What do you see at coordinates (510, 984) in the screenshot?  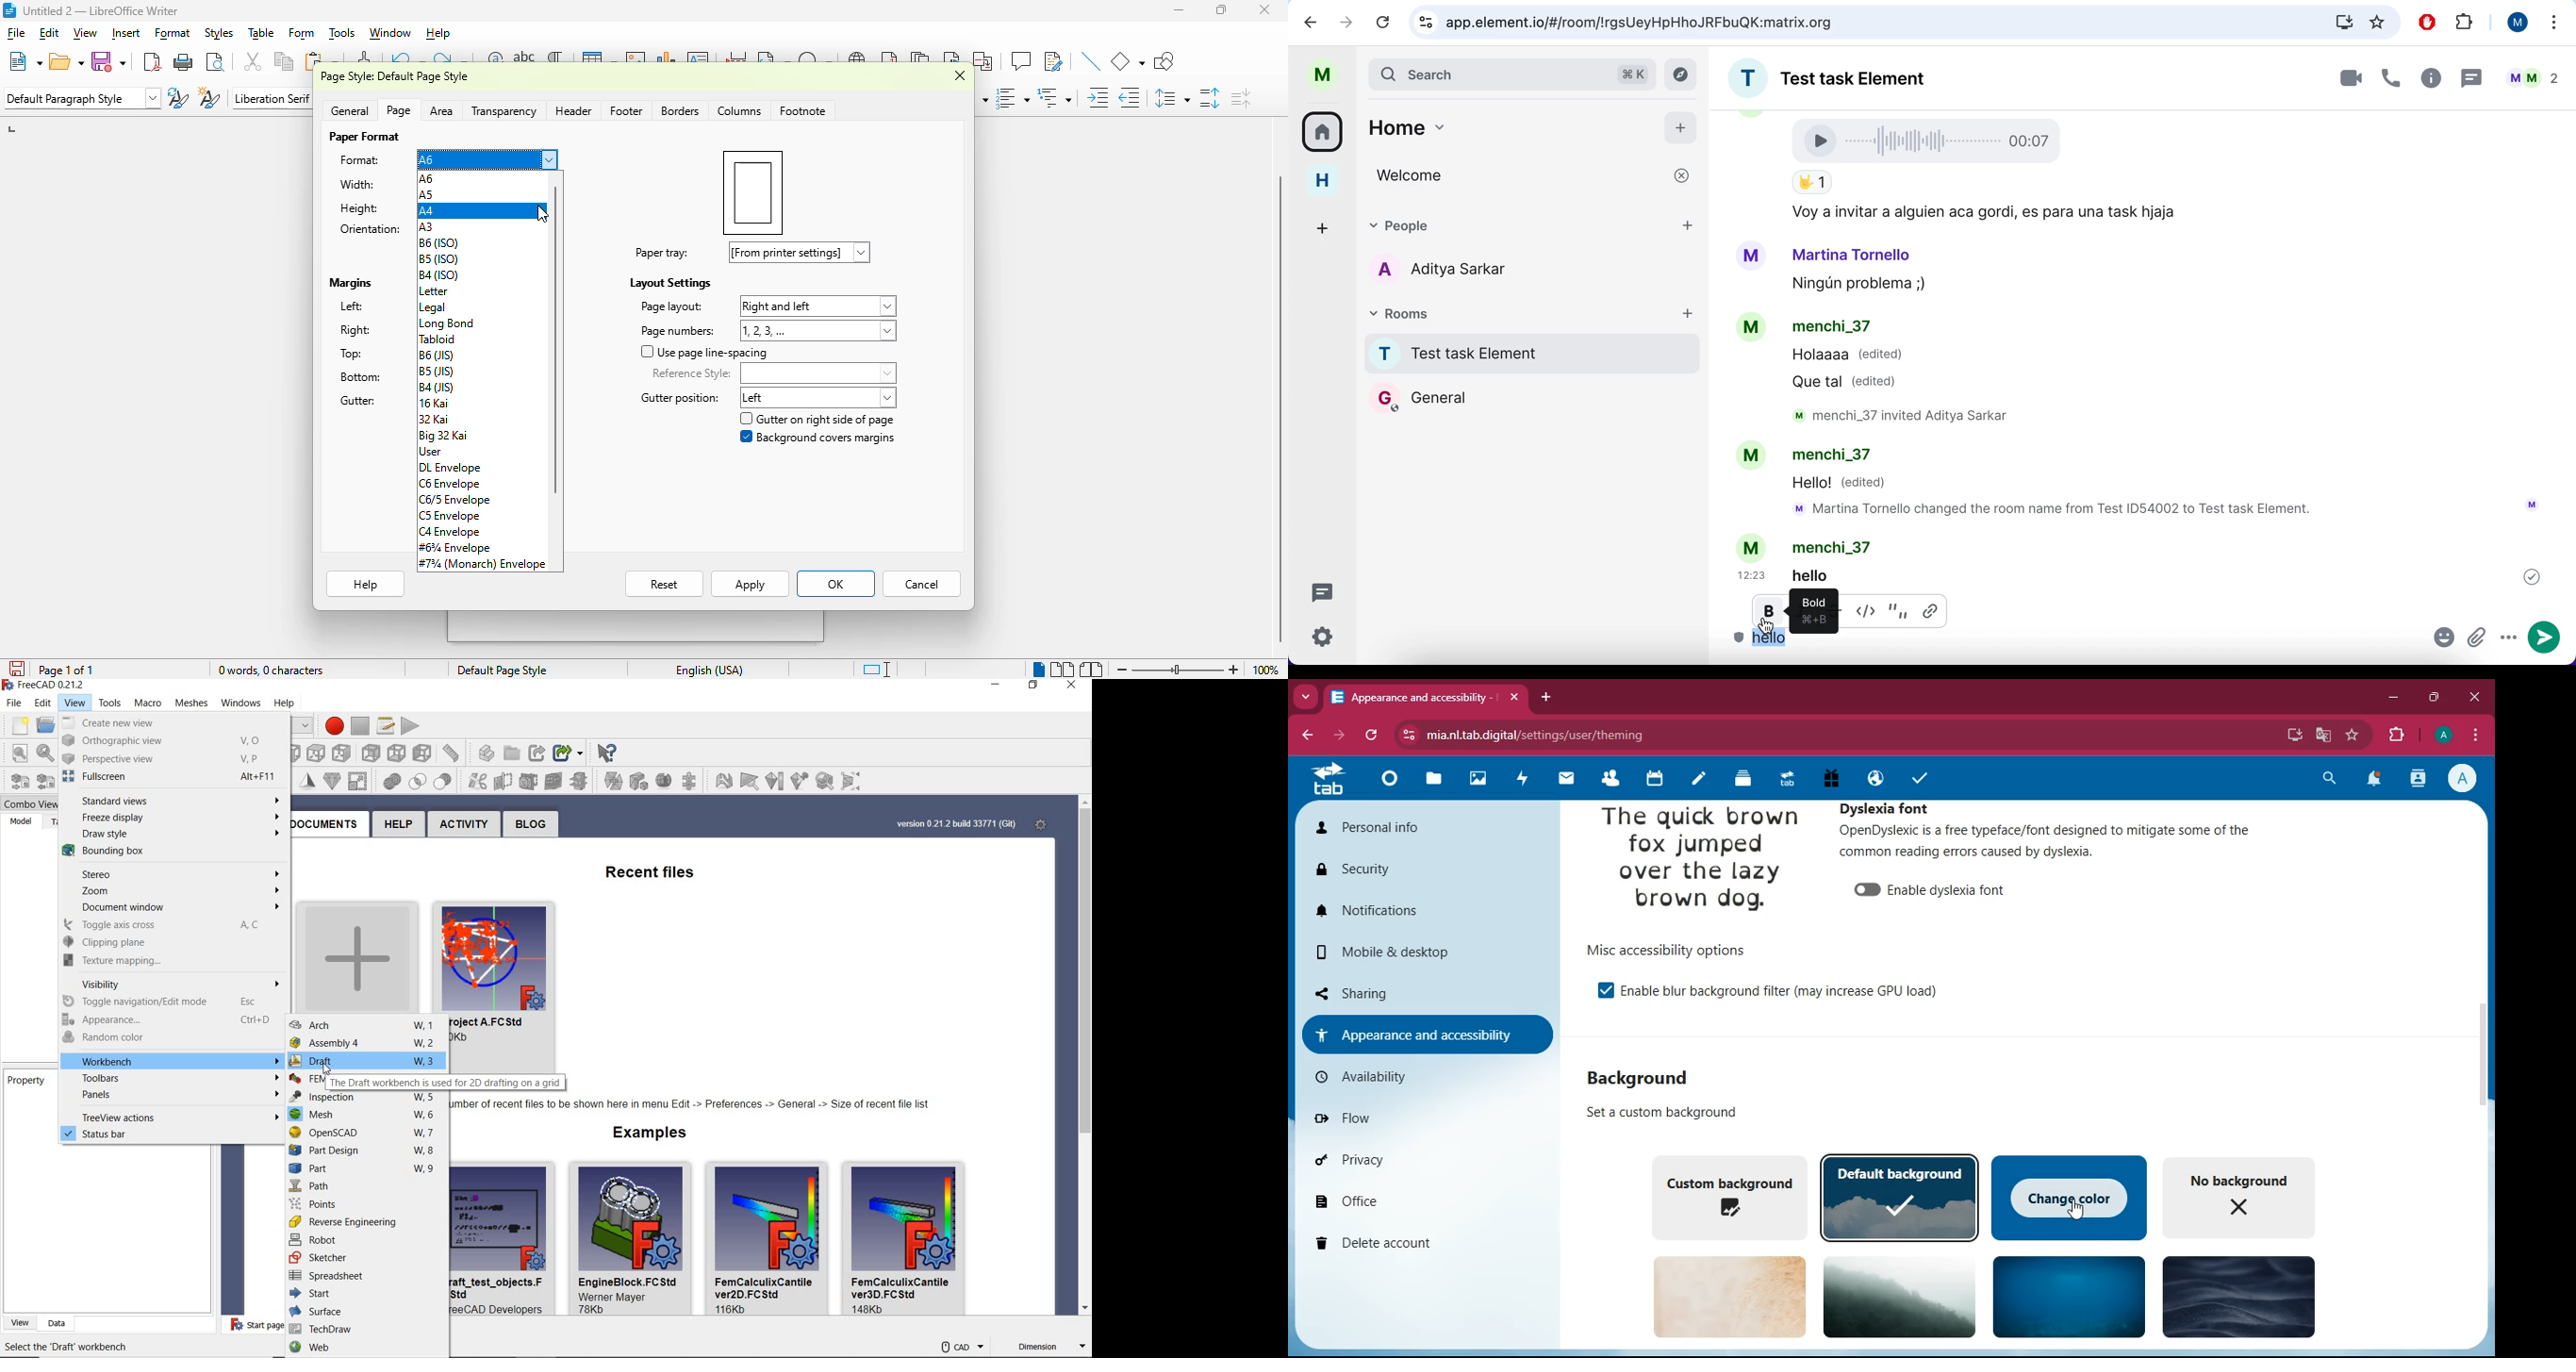 I see `recent project` at bounding box center [510, 984].